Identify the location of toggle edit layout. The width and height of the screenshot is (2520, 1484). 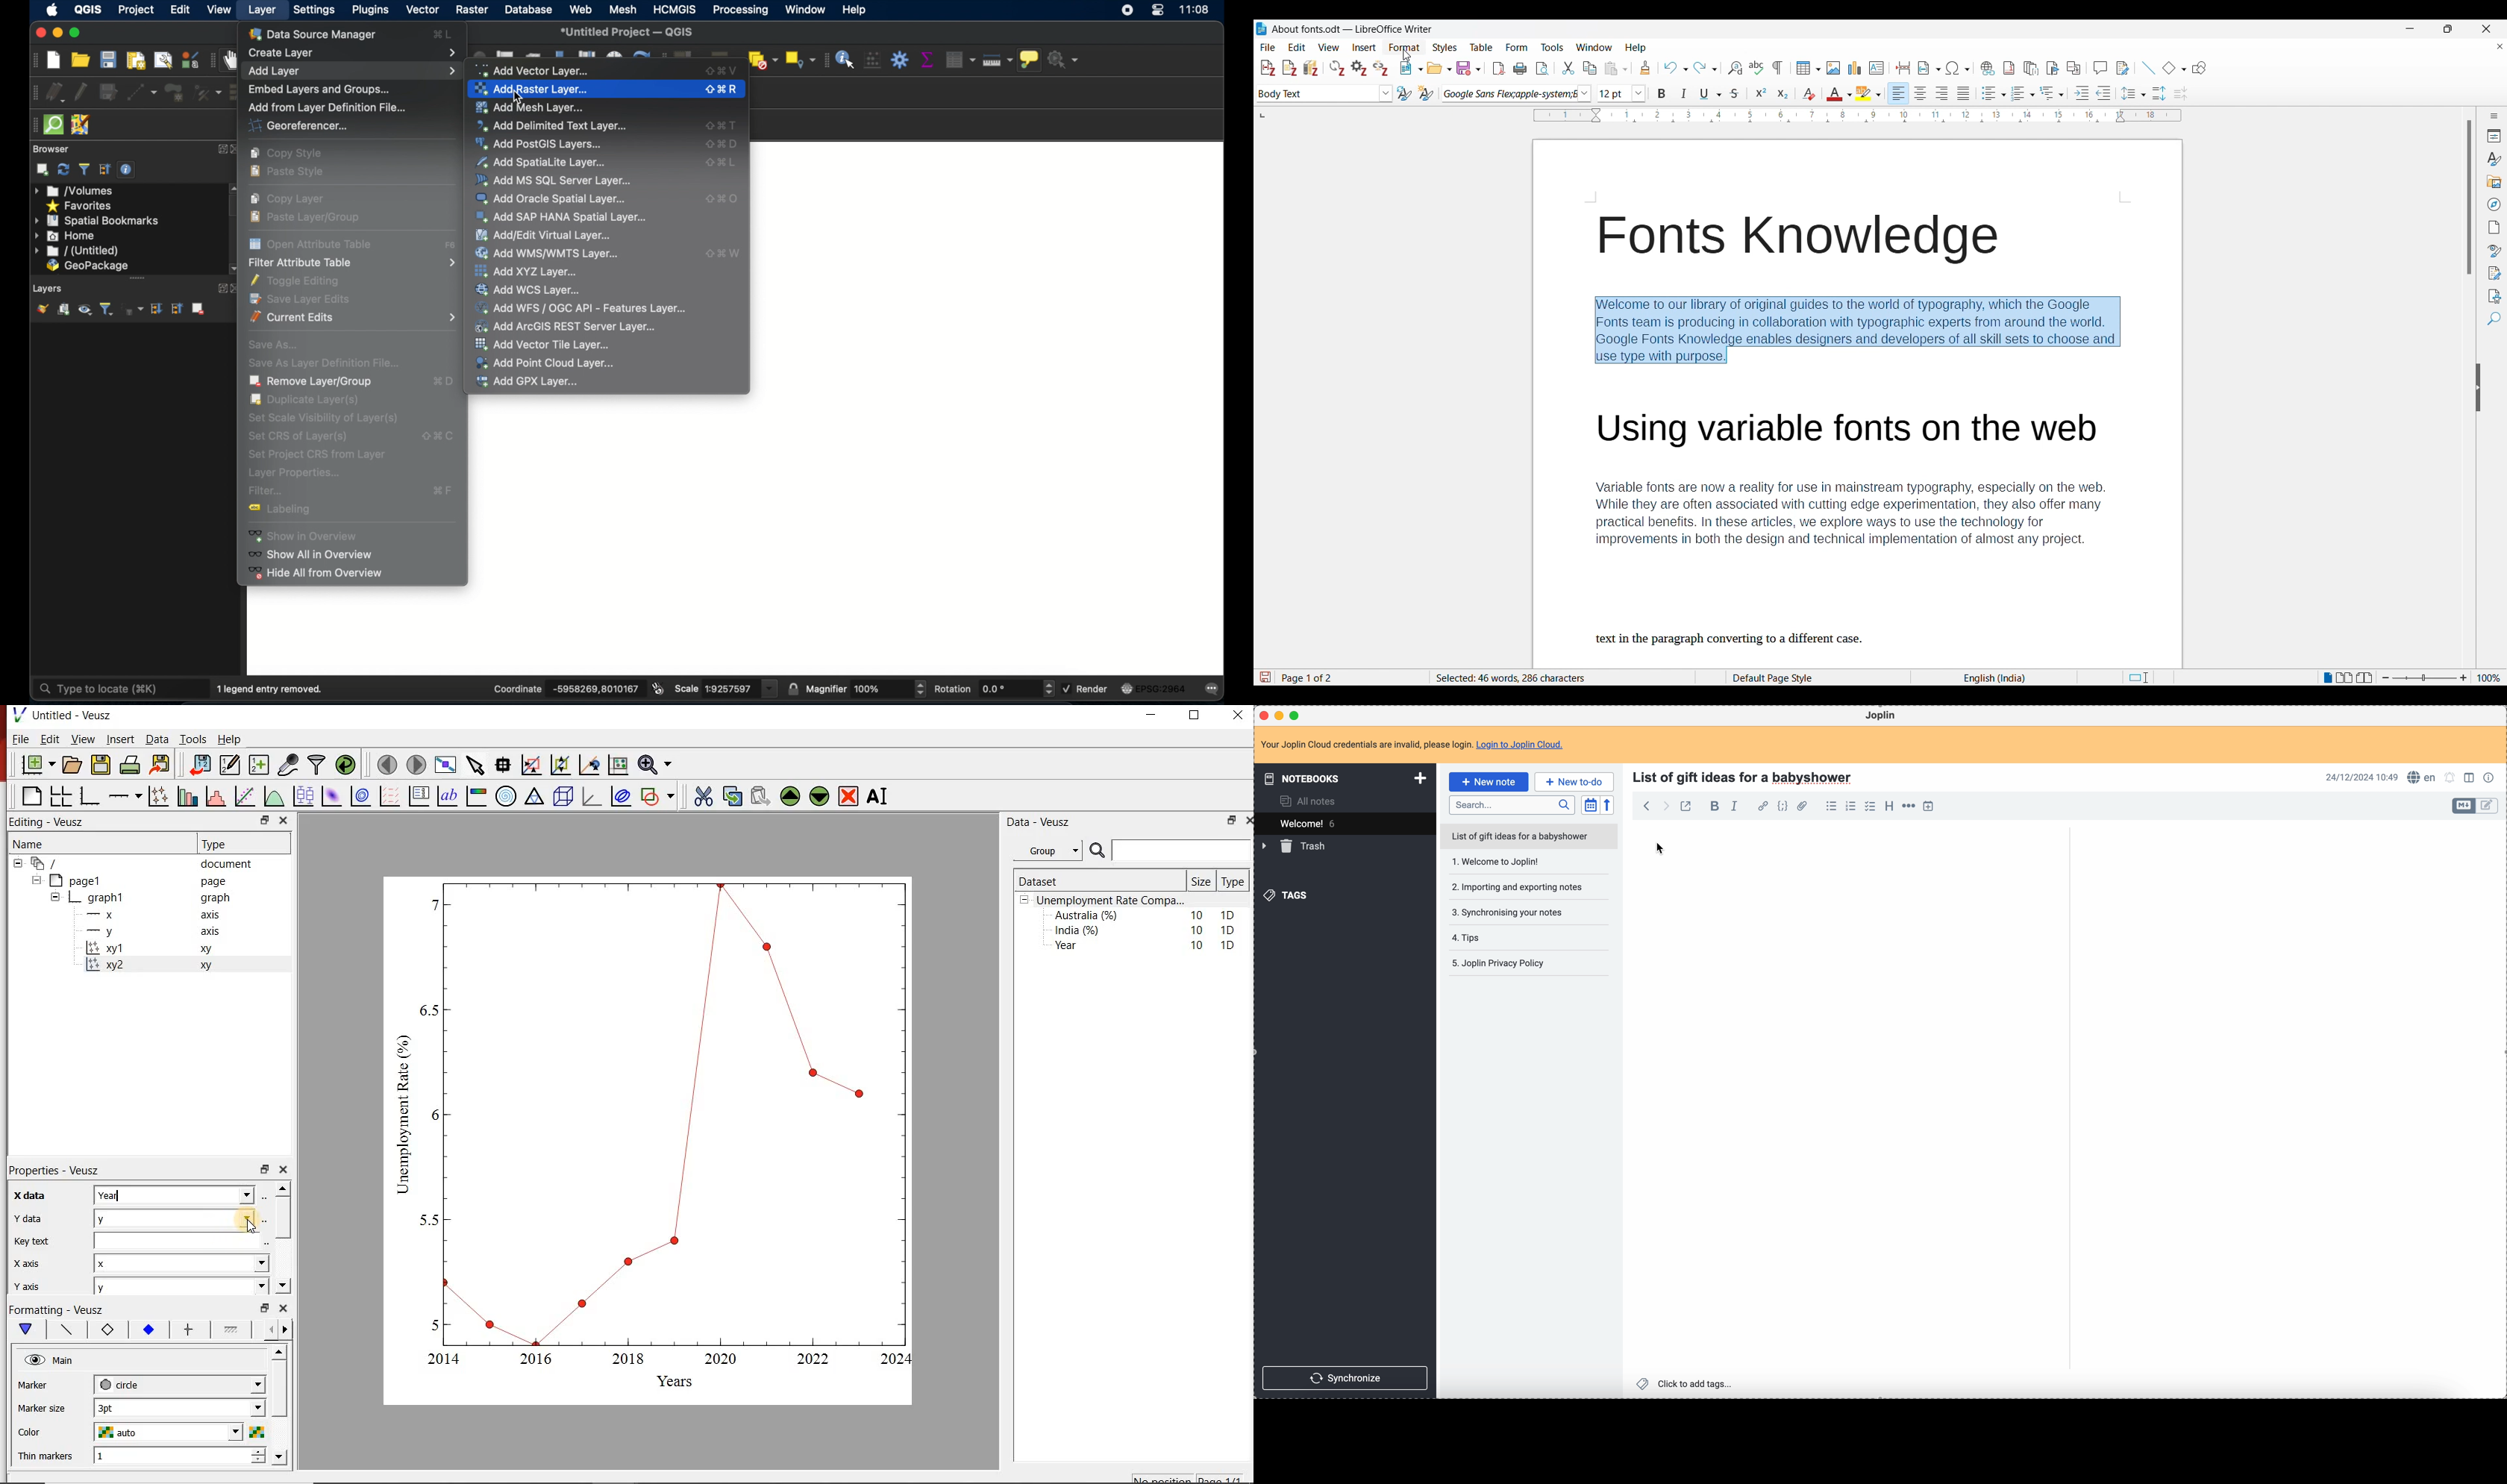
(2488, 806).